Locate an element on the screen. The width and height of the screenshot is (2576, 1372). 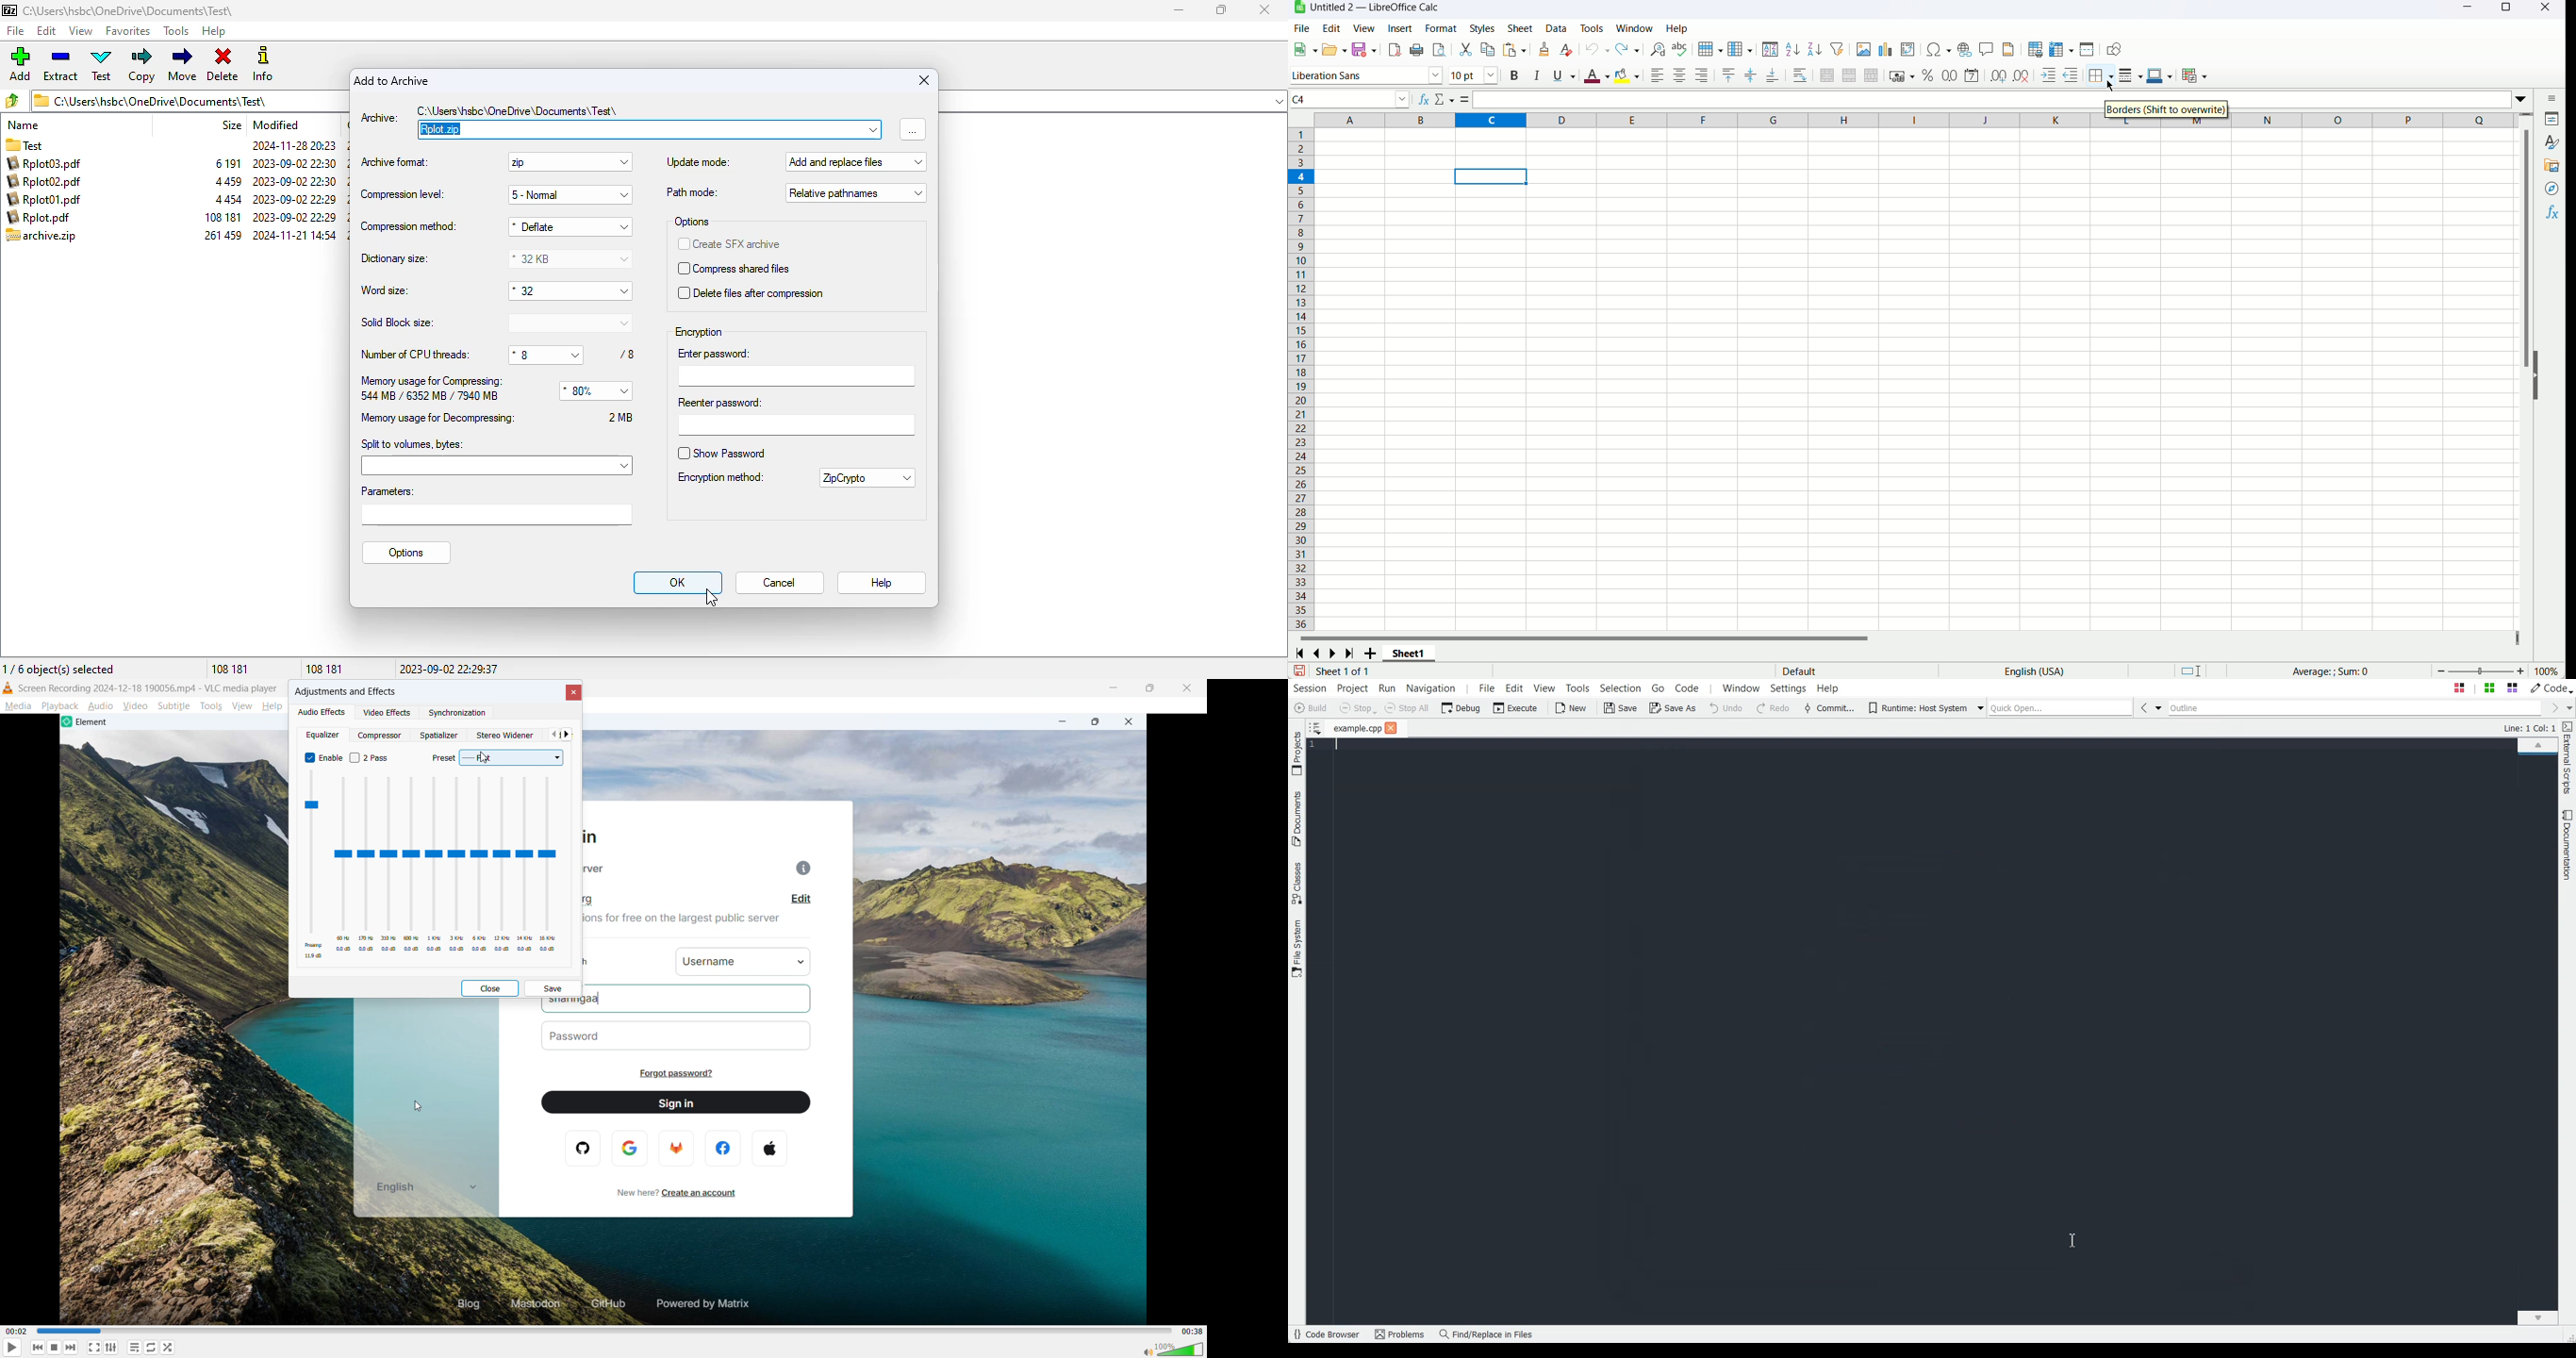
synchronization  is located at coordinates (458, 713).